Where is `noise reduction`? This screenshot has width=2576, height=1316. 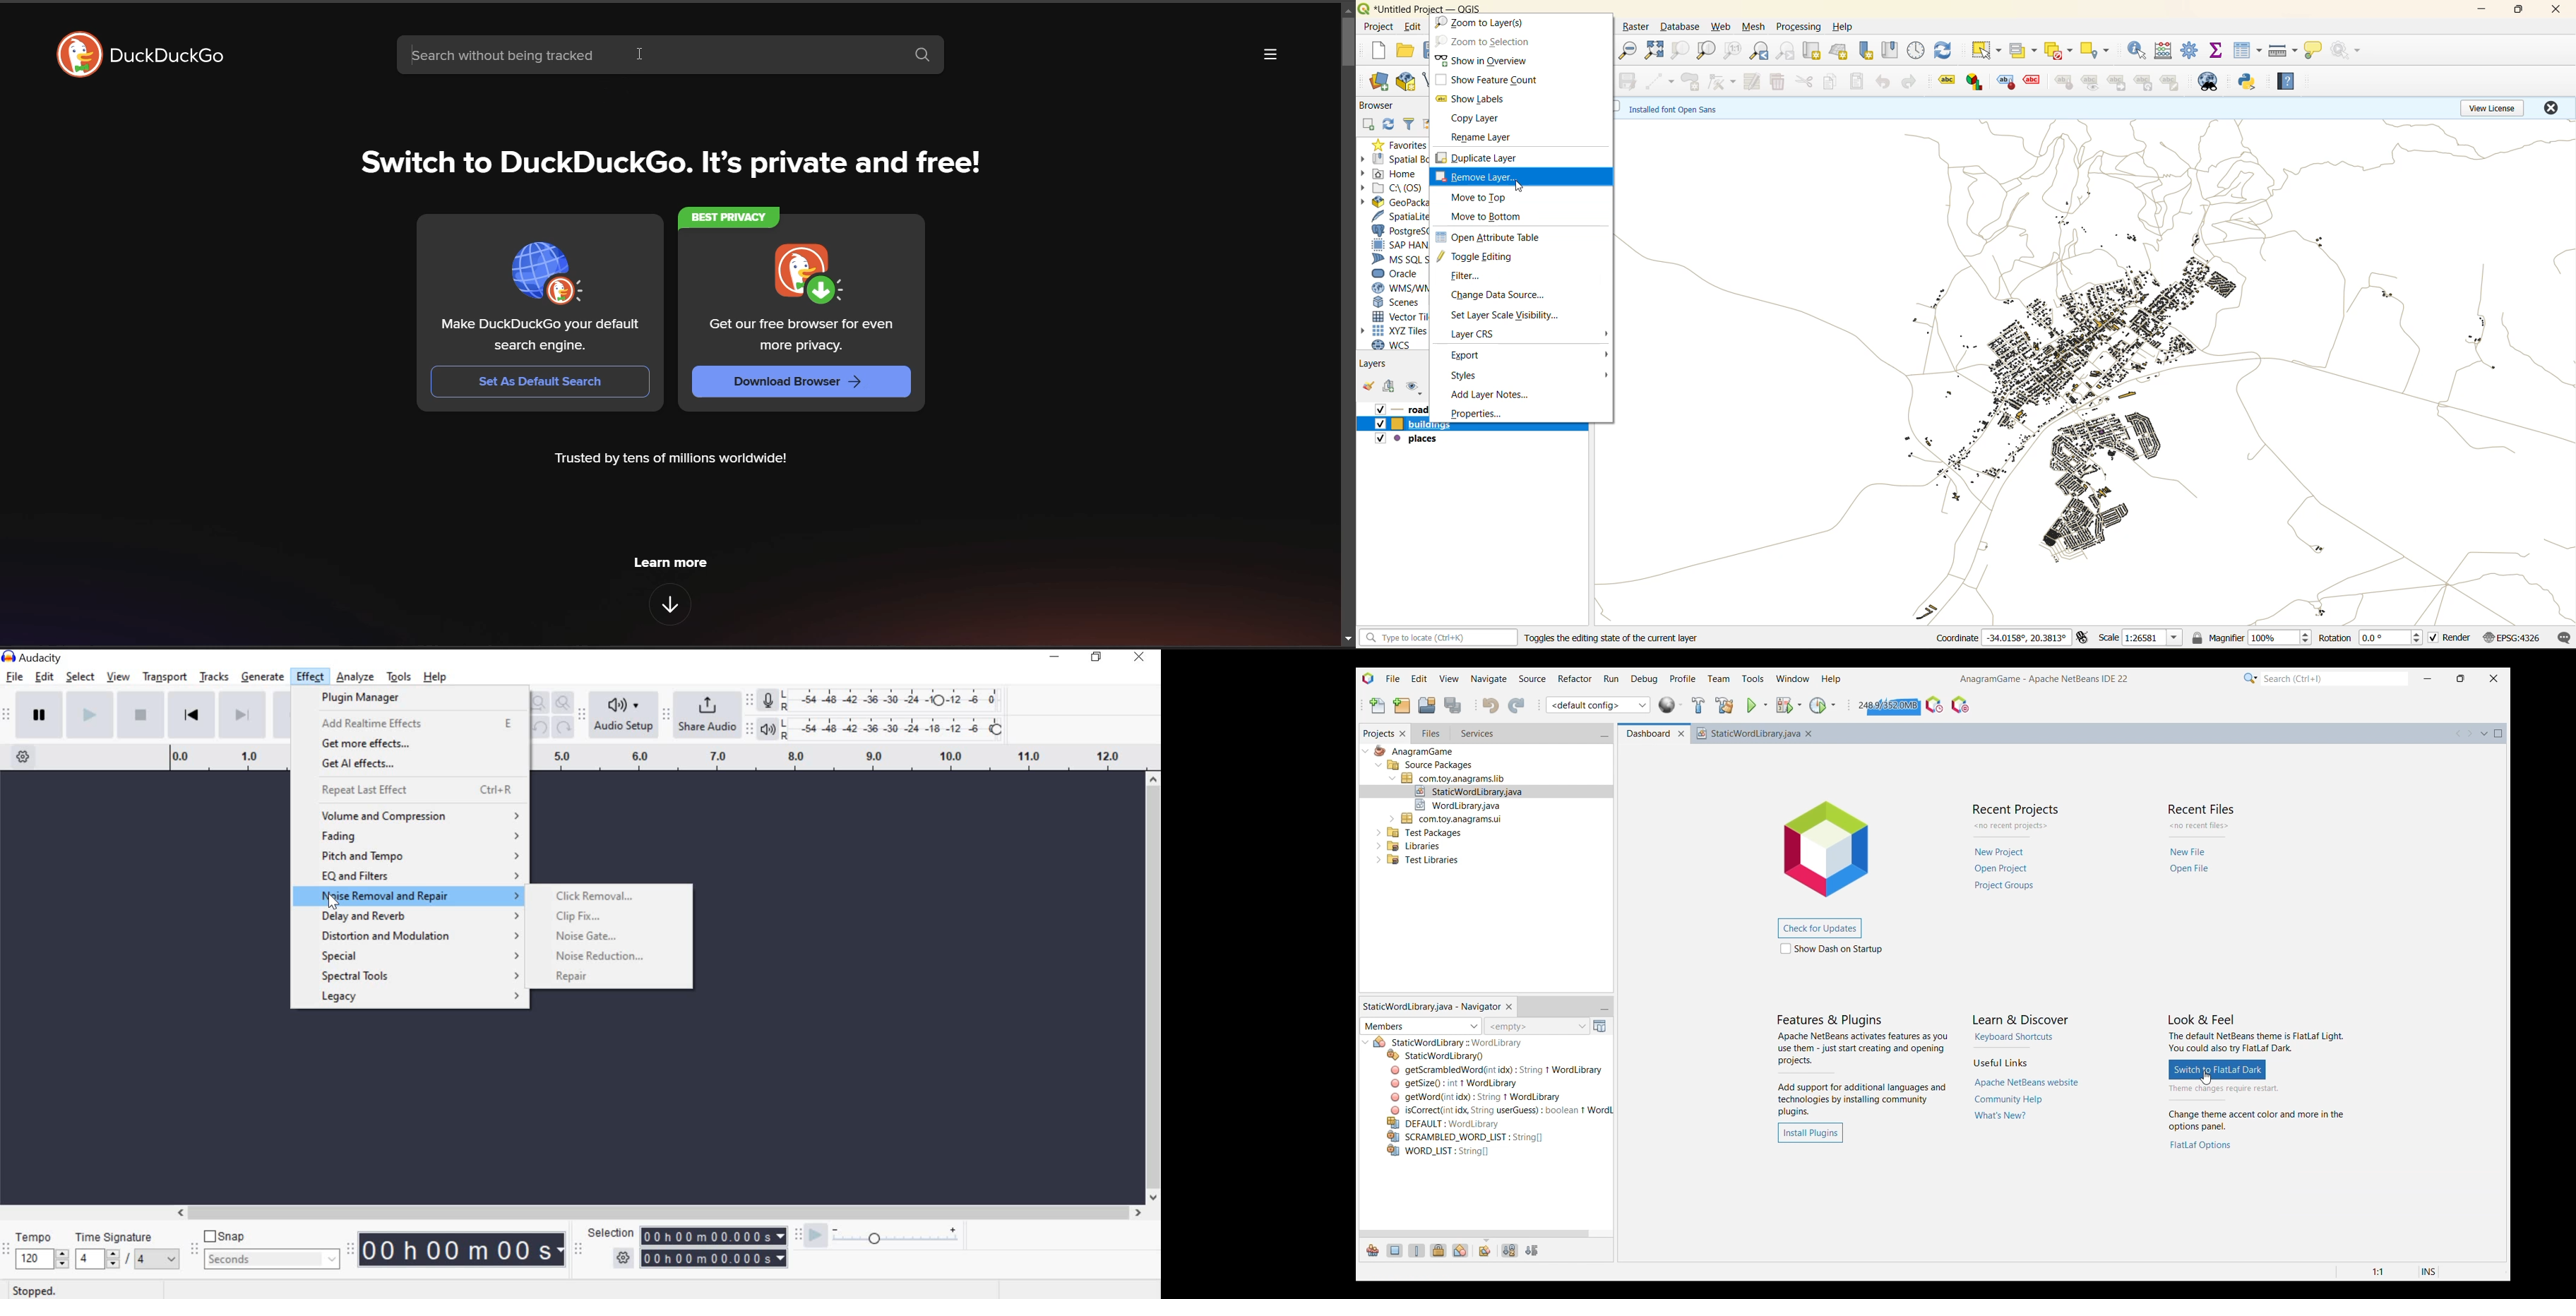 noise reduction is located at coordinates (607, 957).